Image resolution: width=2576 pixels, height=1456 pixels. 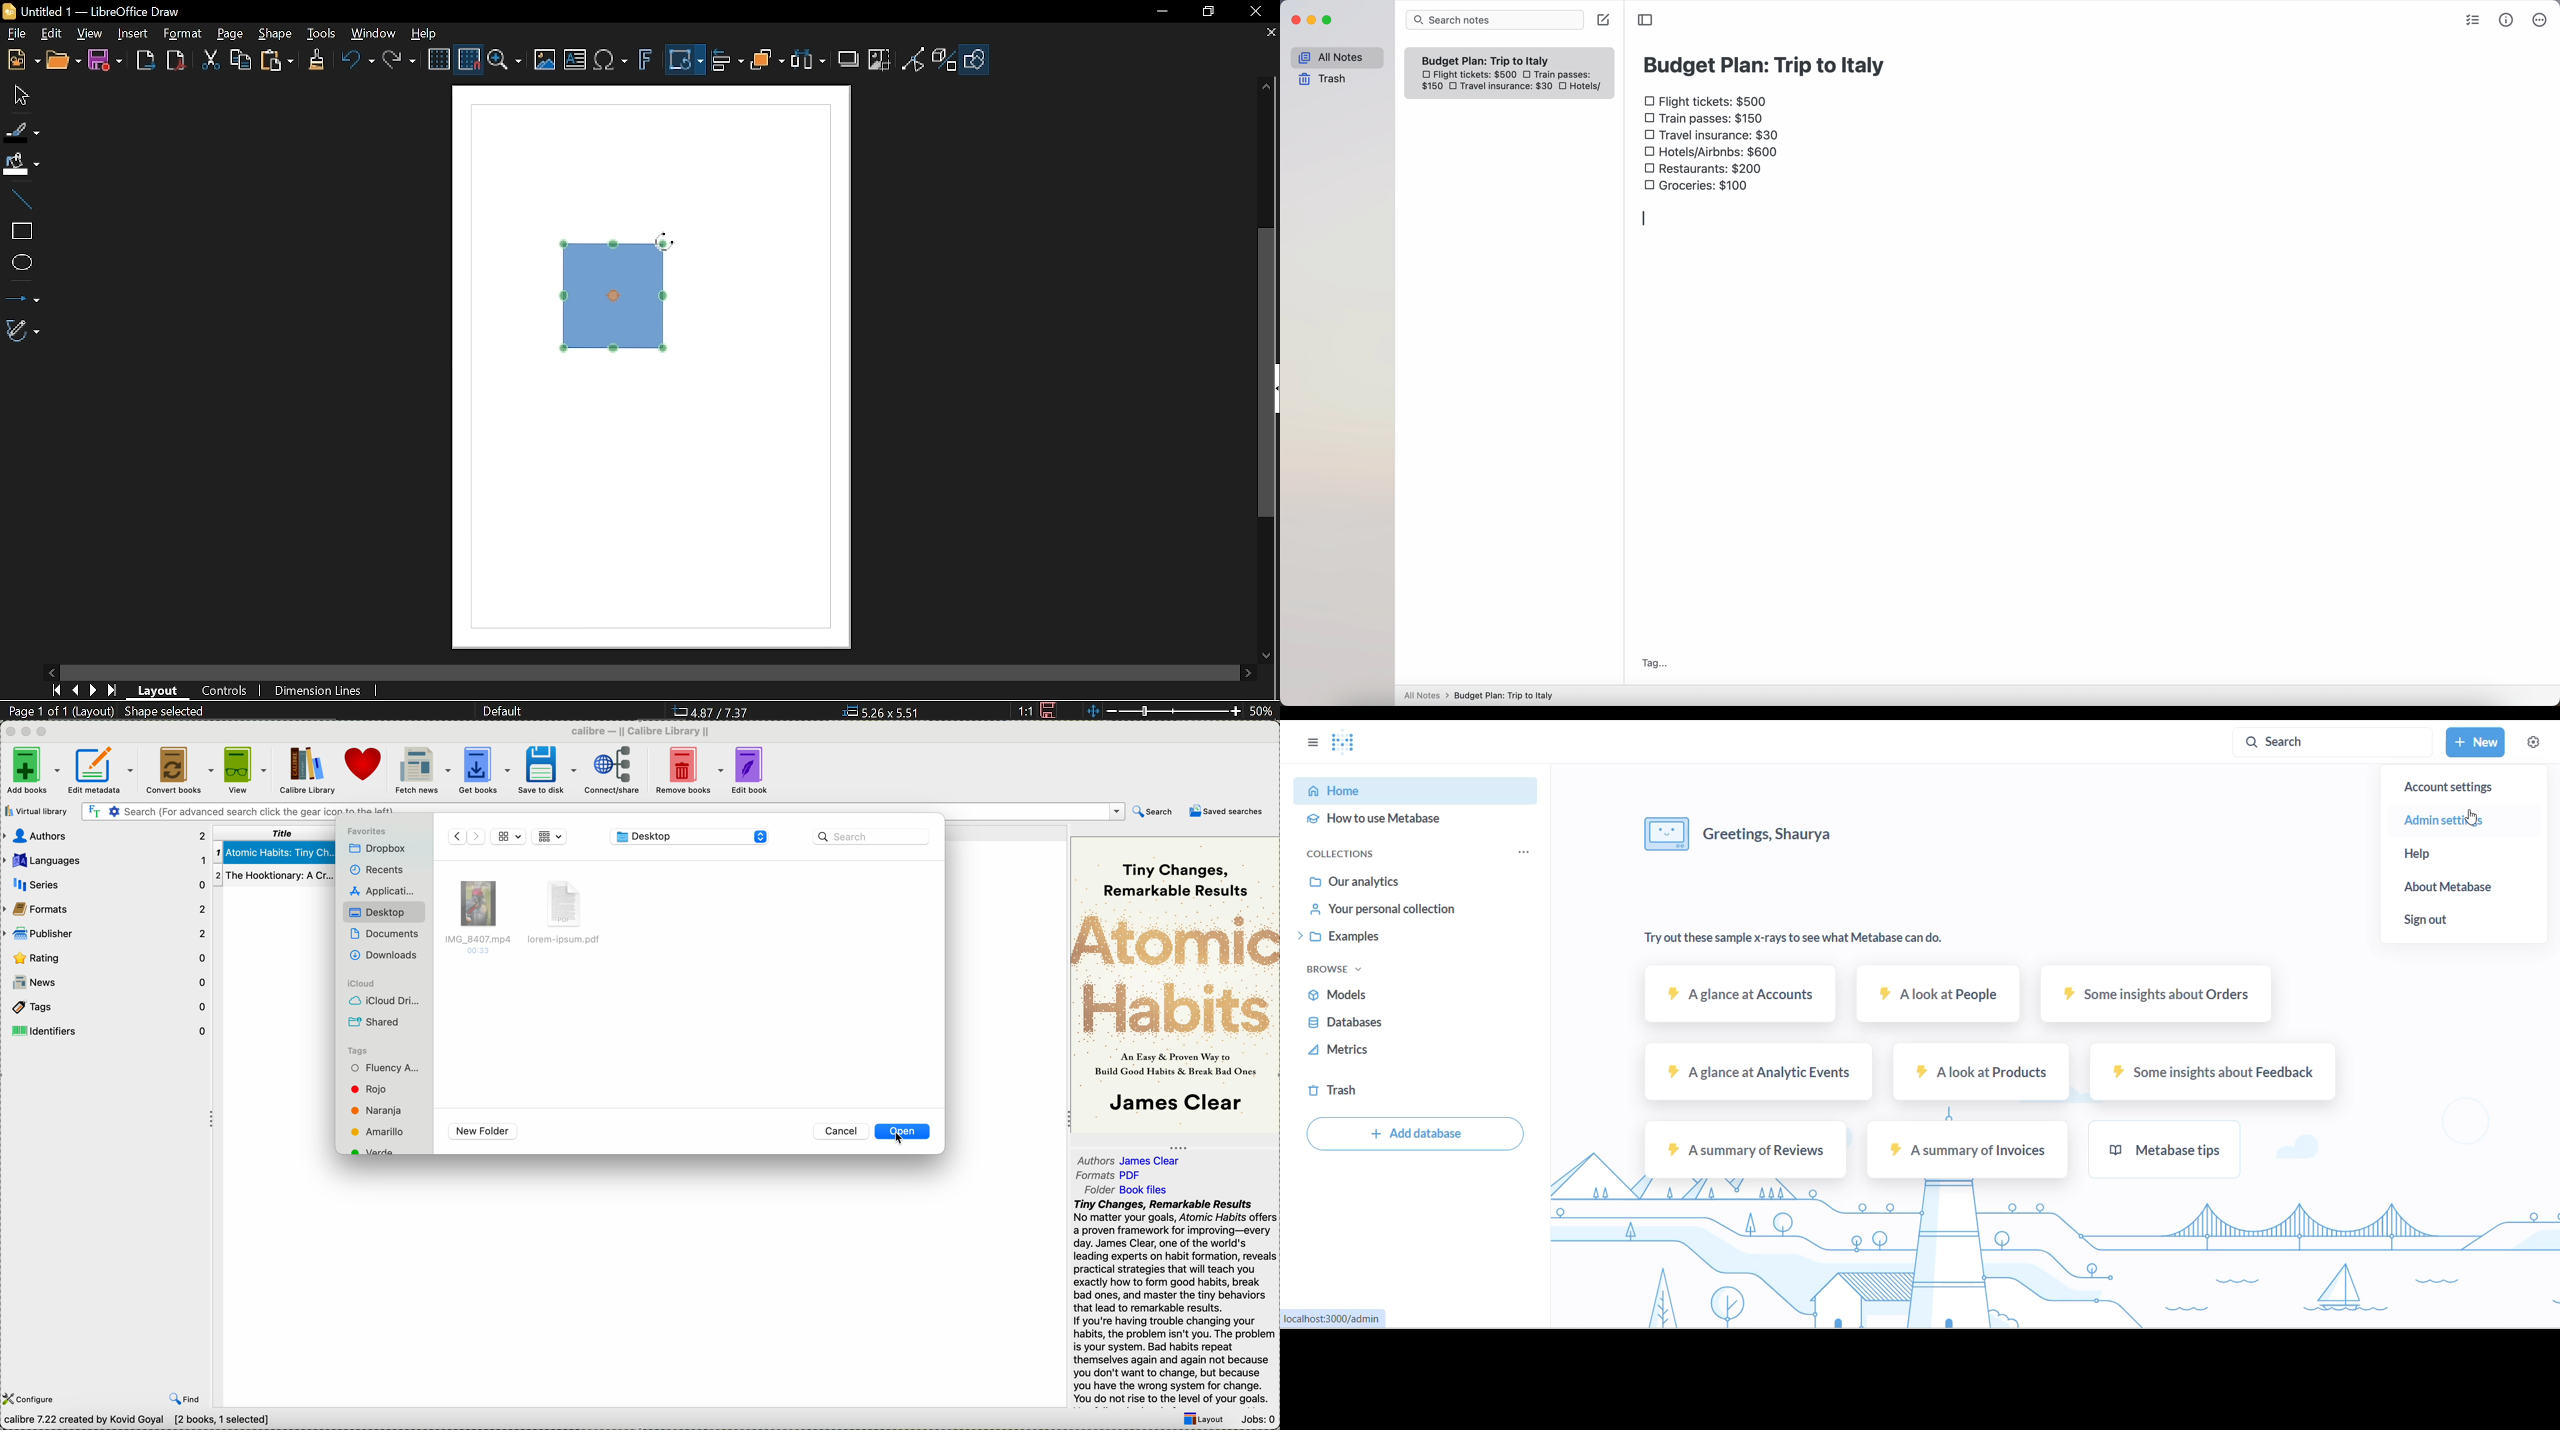 I want to click on Diagram rotated, so click(x=612, y=297).